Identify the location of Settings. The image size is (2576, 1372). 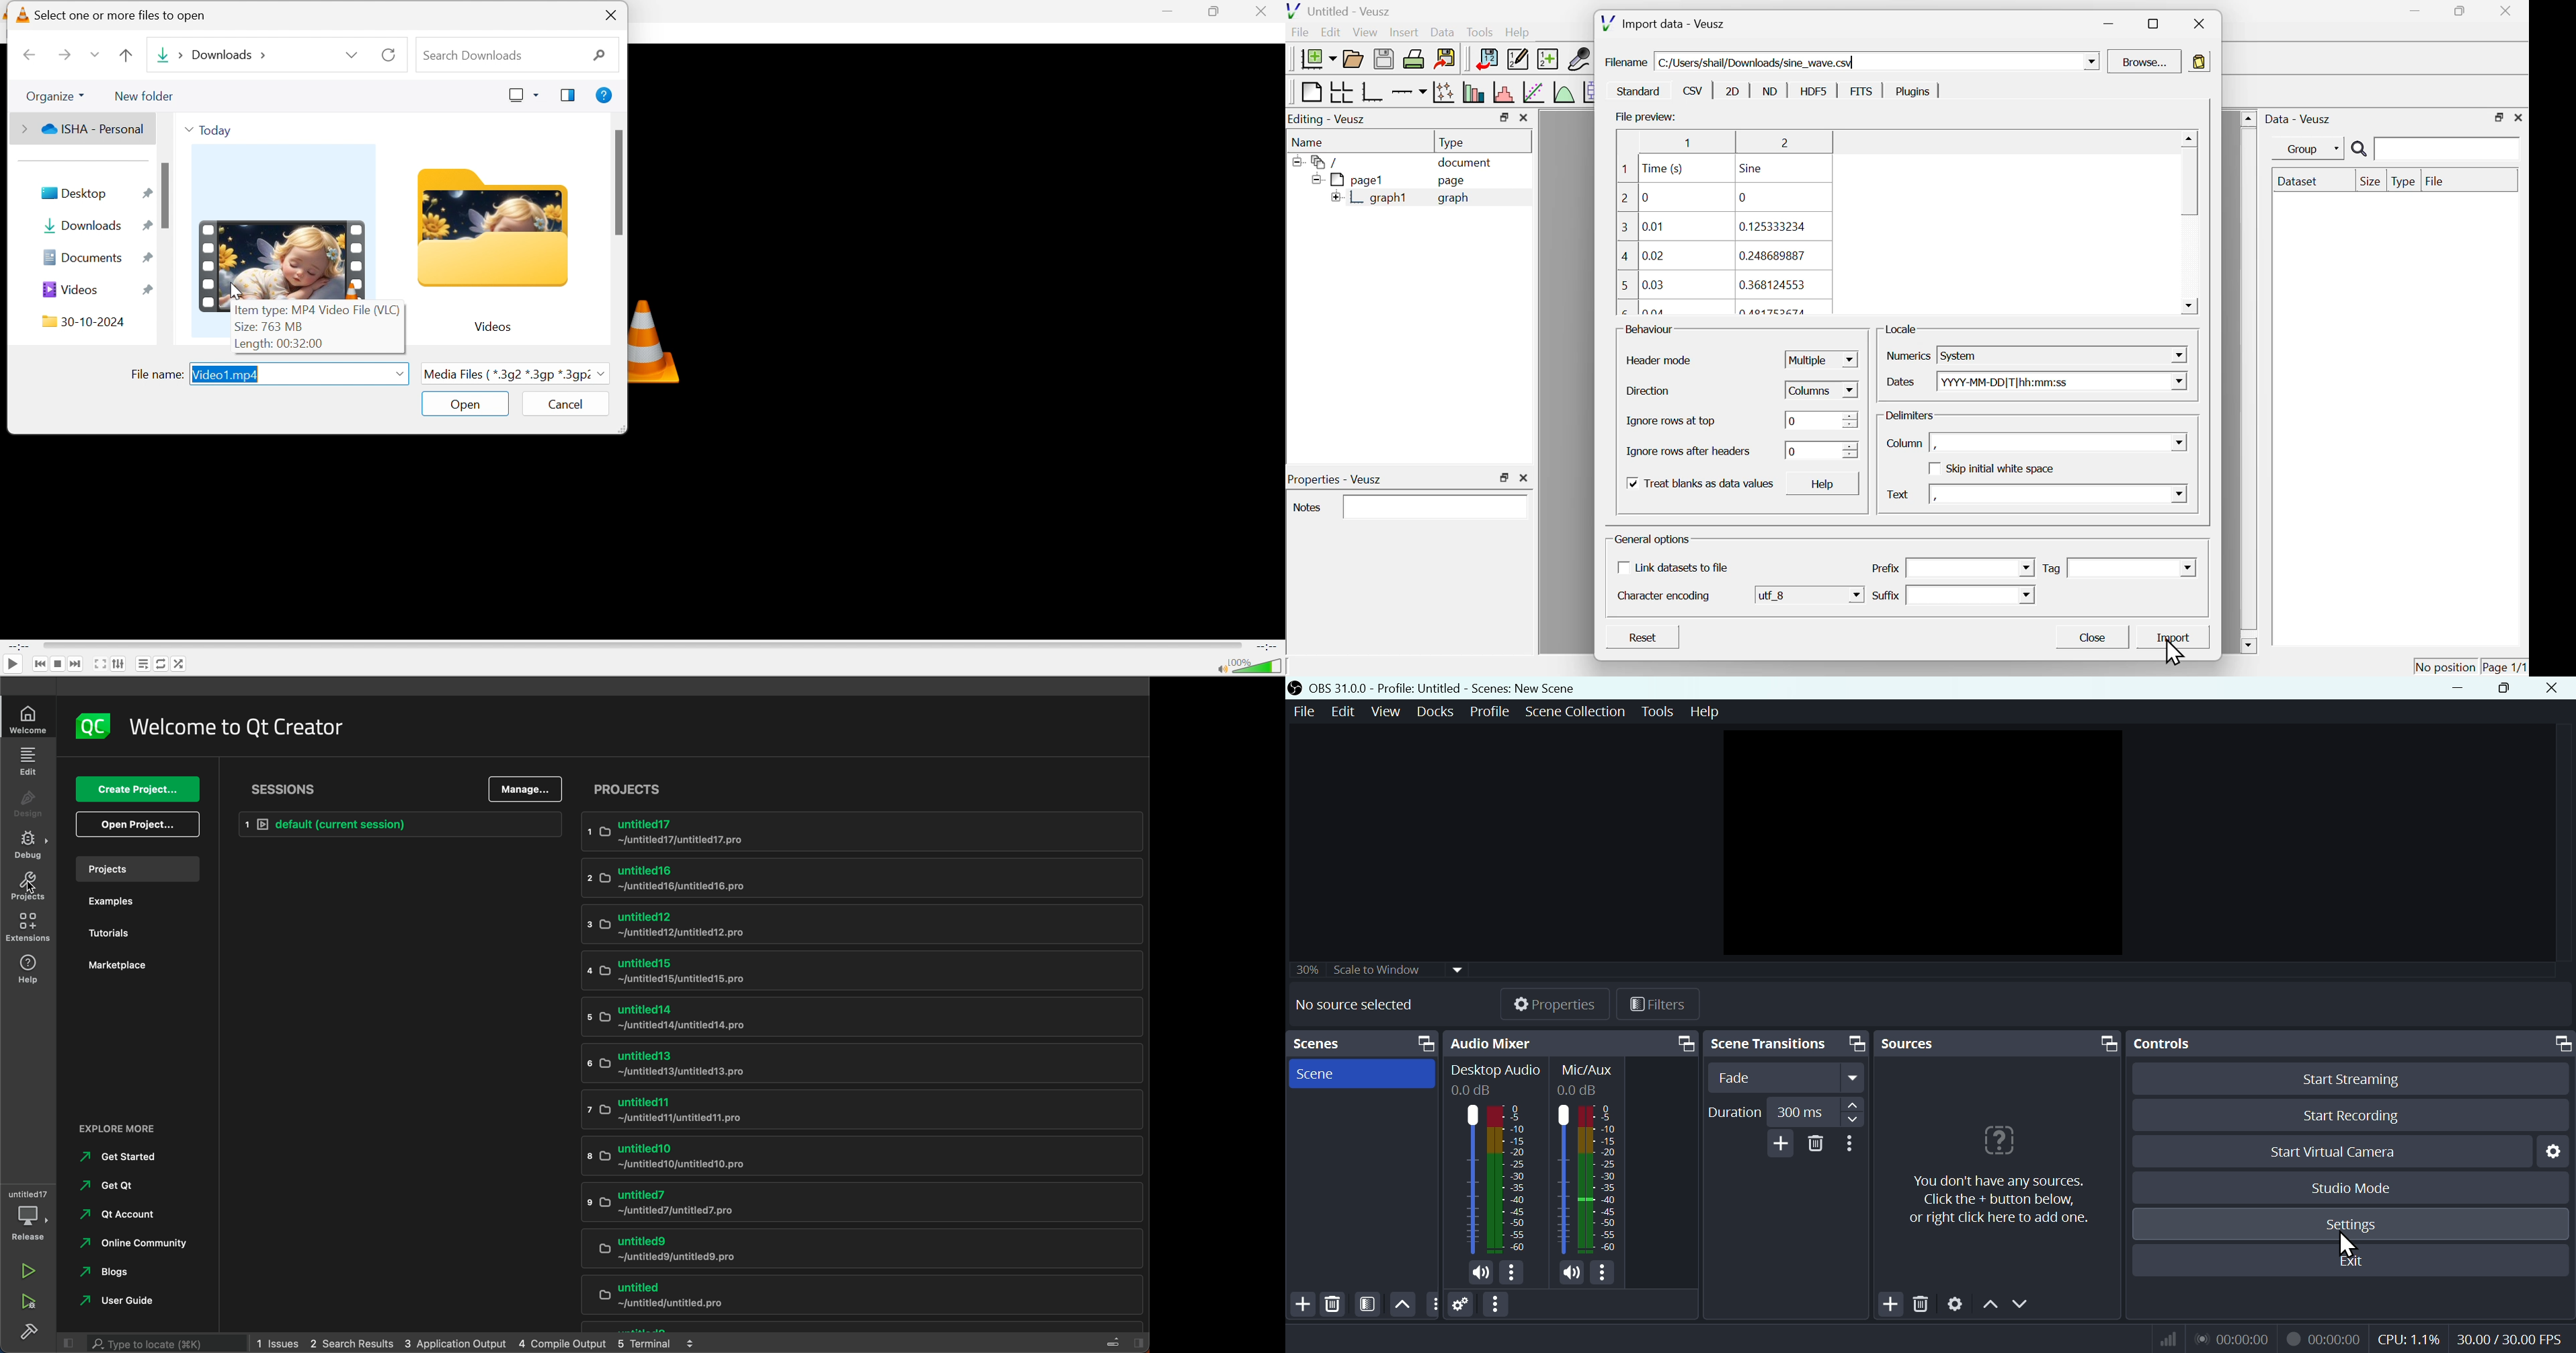
(1956, 1304).